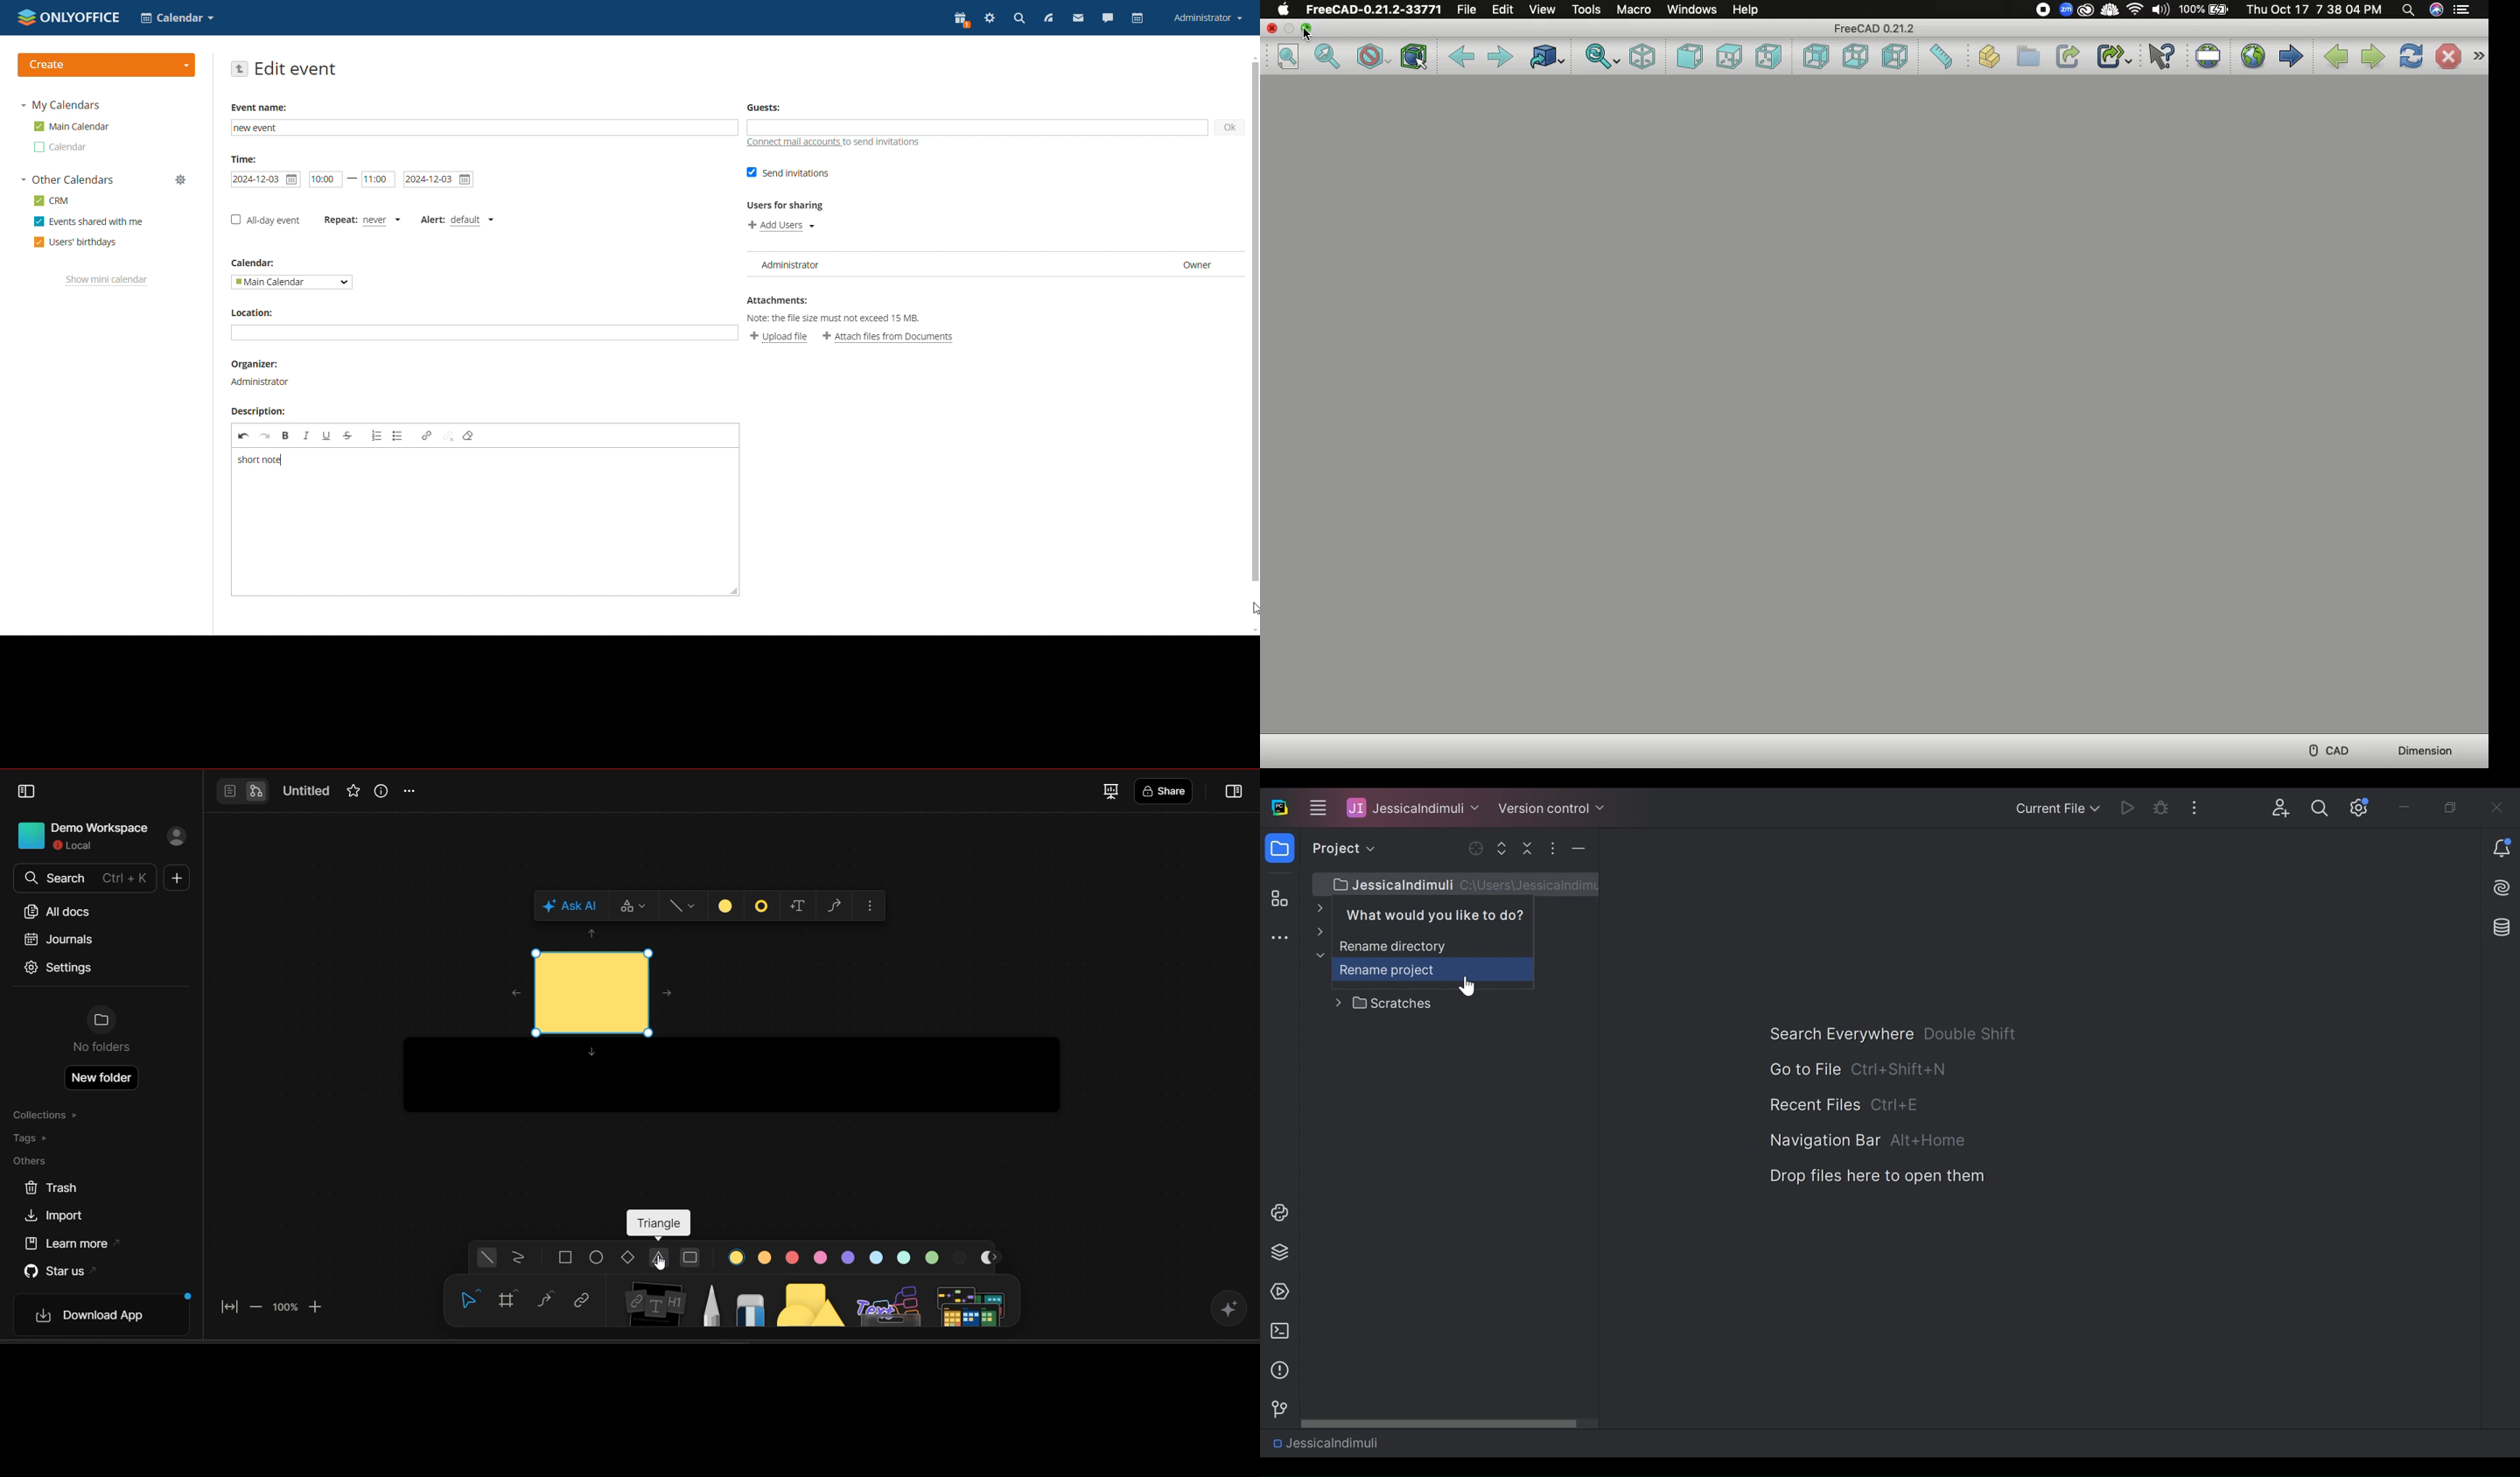  I want to click on undo, so click(243, 436).